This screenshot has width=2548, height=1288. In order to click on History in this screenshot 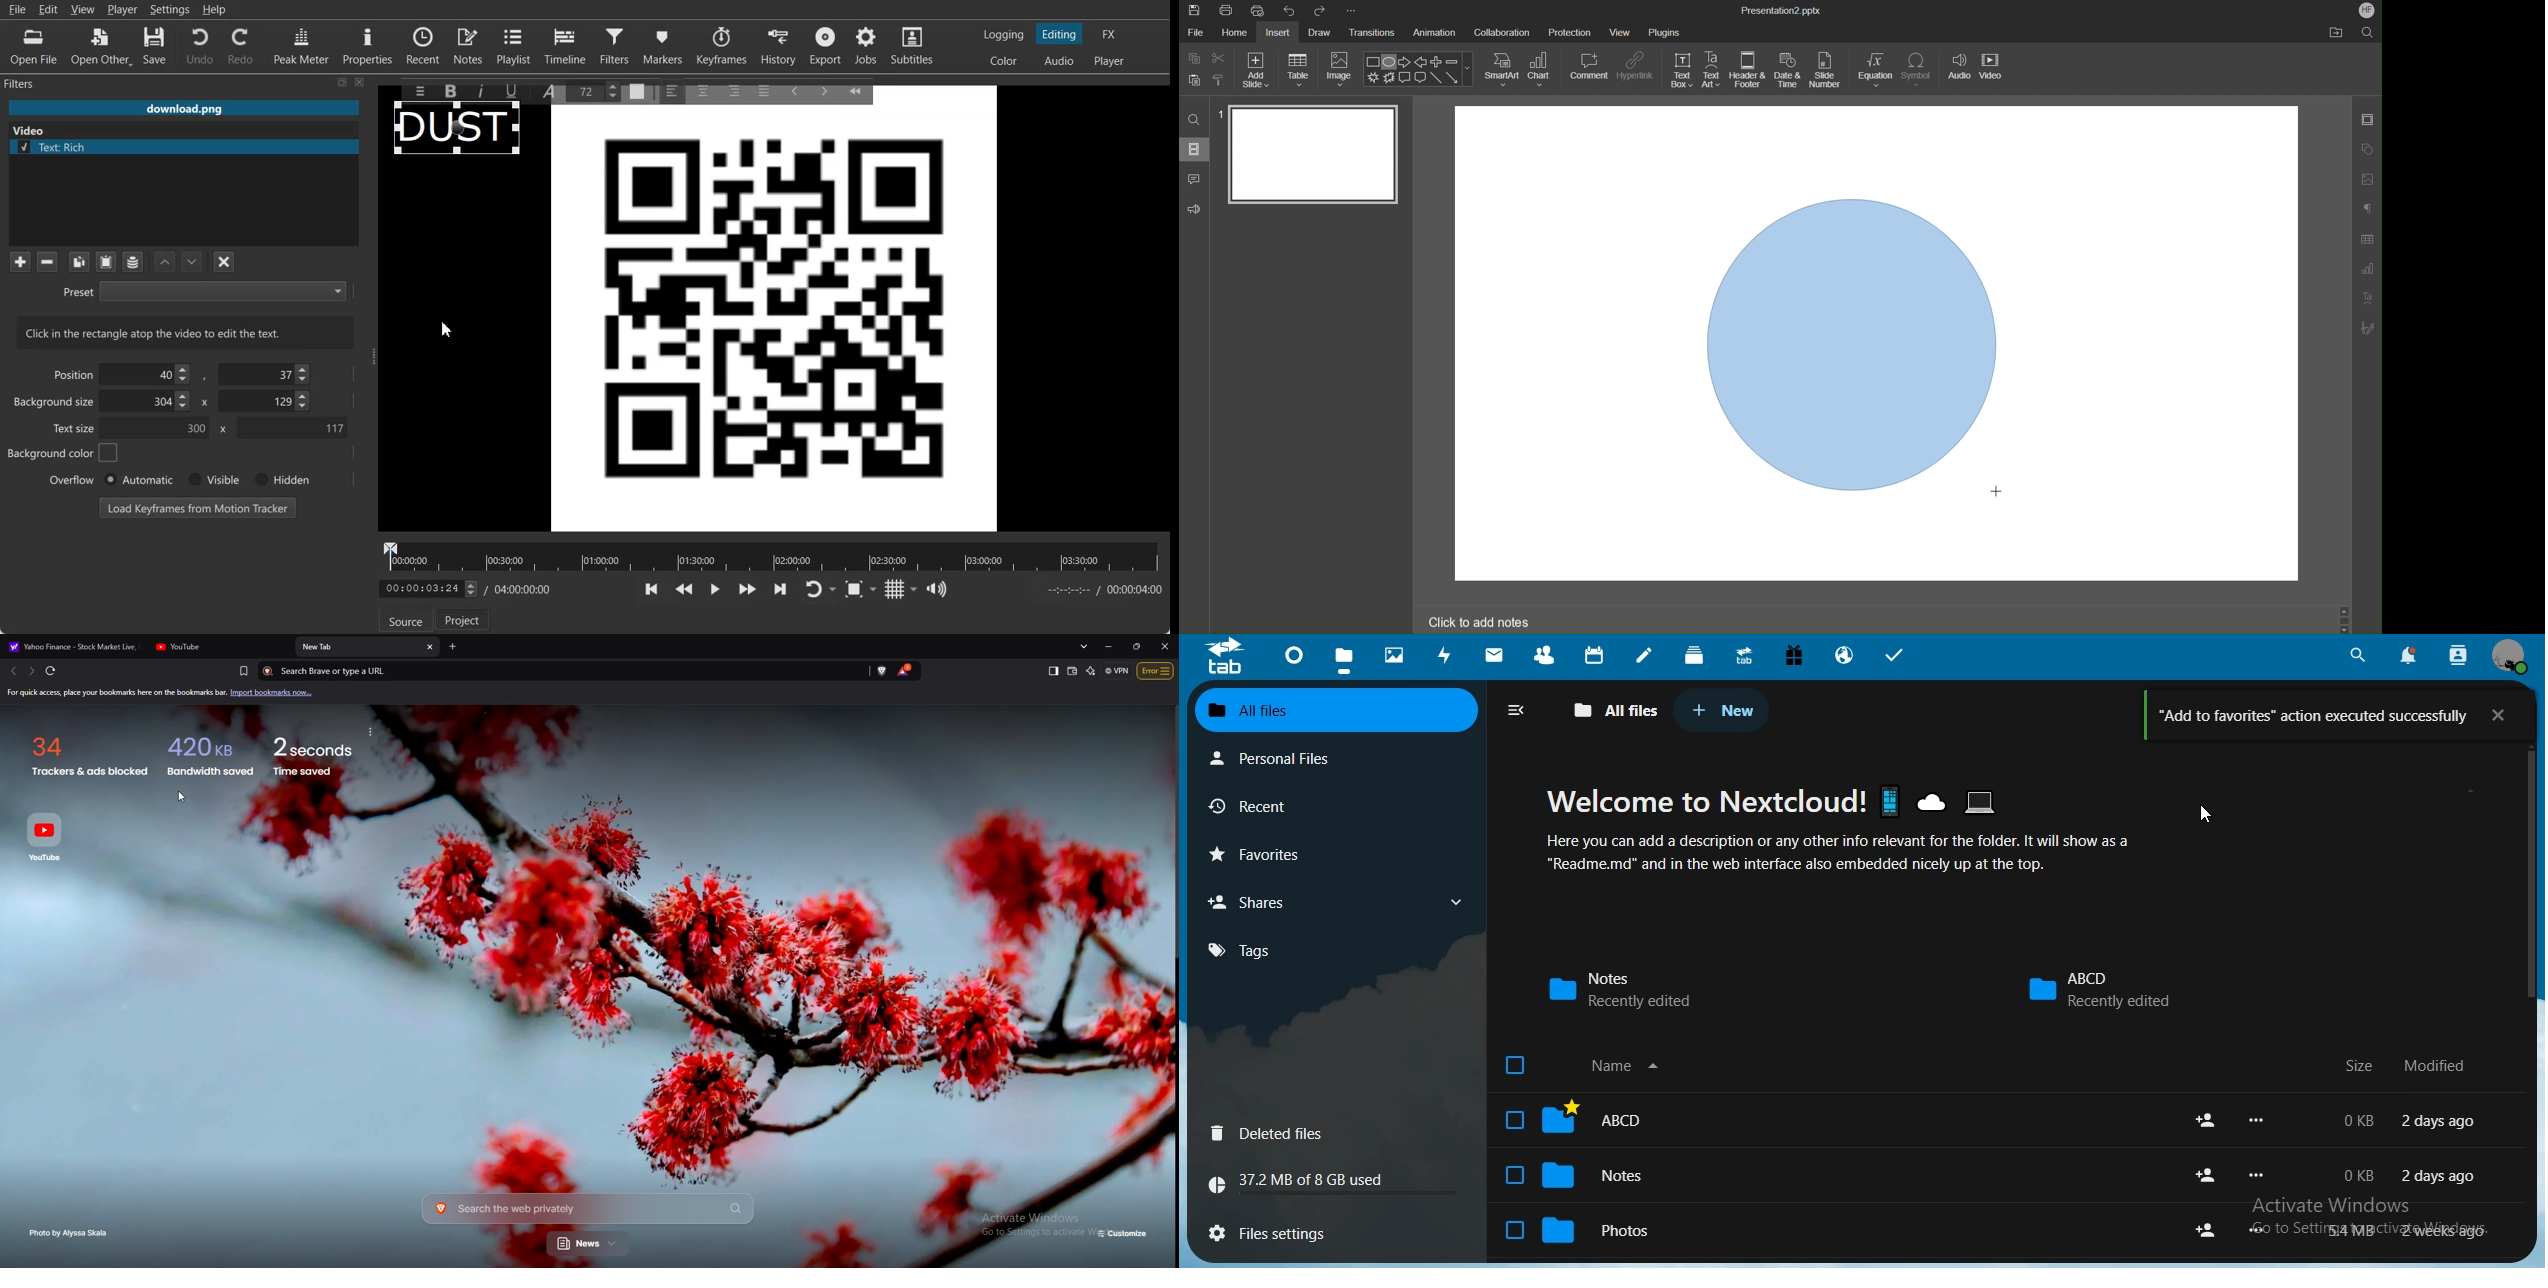, I will do `click(781, 46)`.